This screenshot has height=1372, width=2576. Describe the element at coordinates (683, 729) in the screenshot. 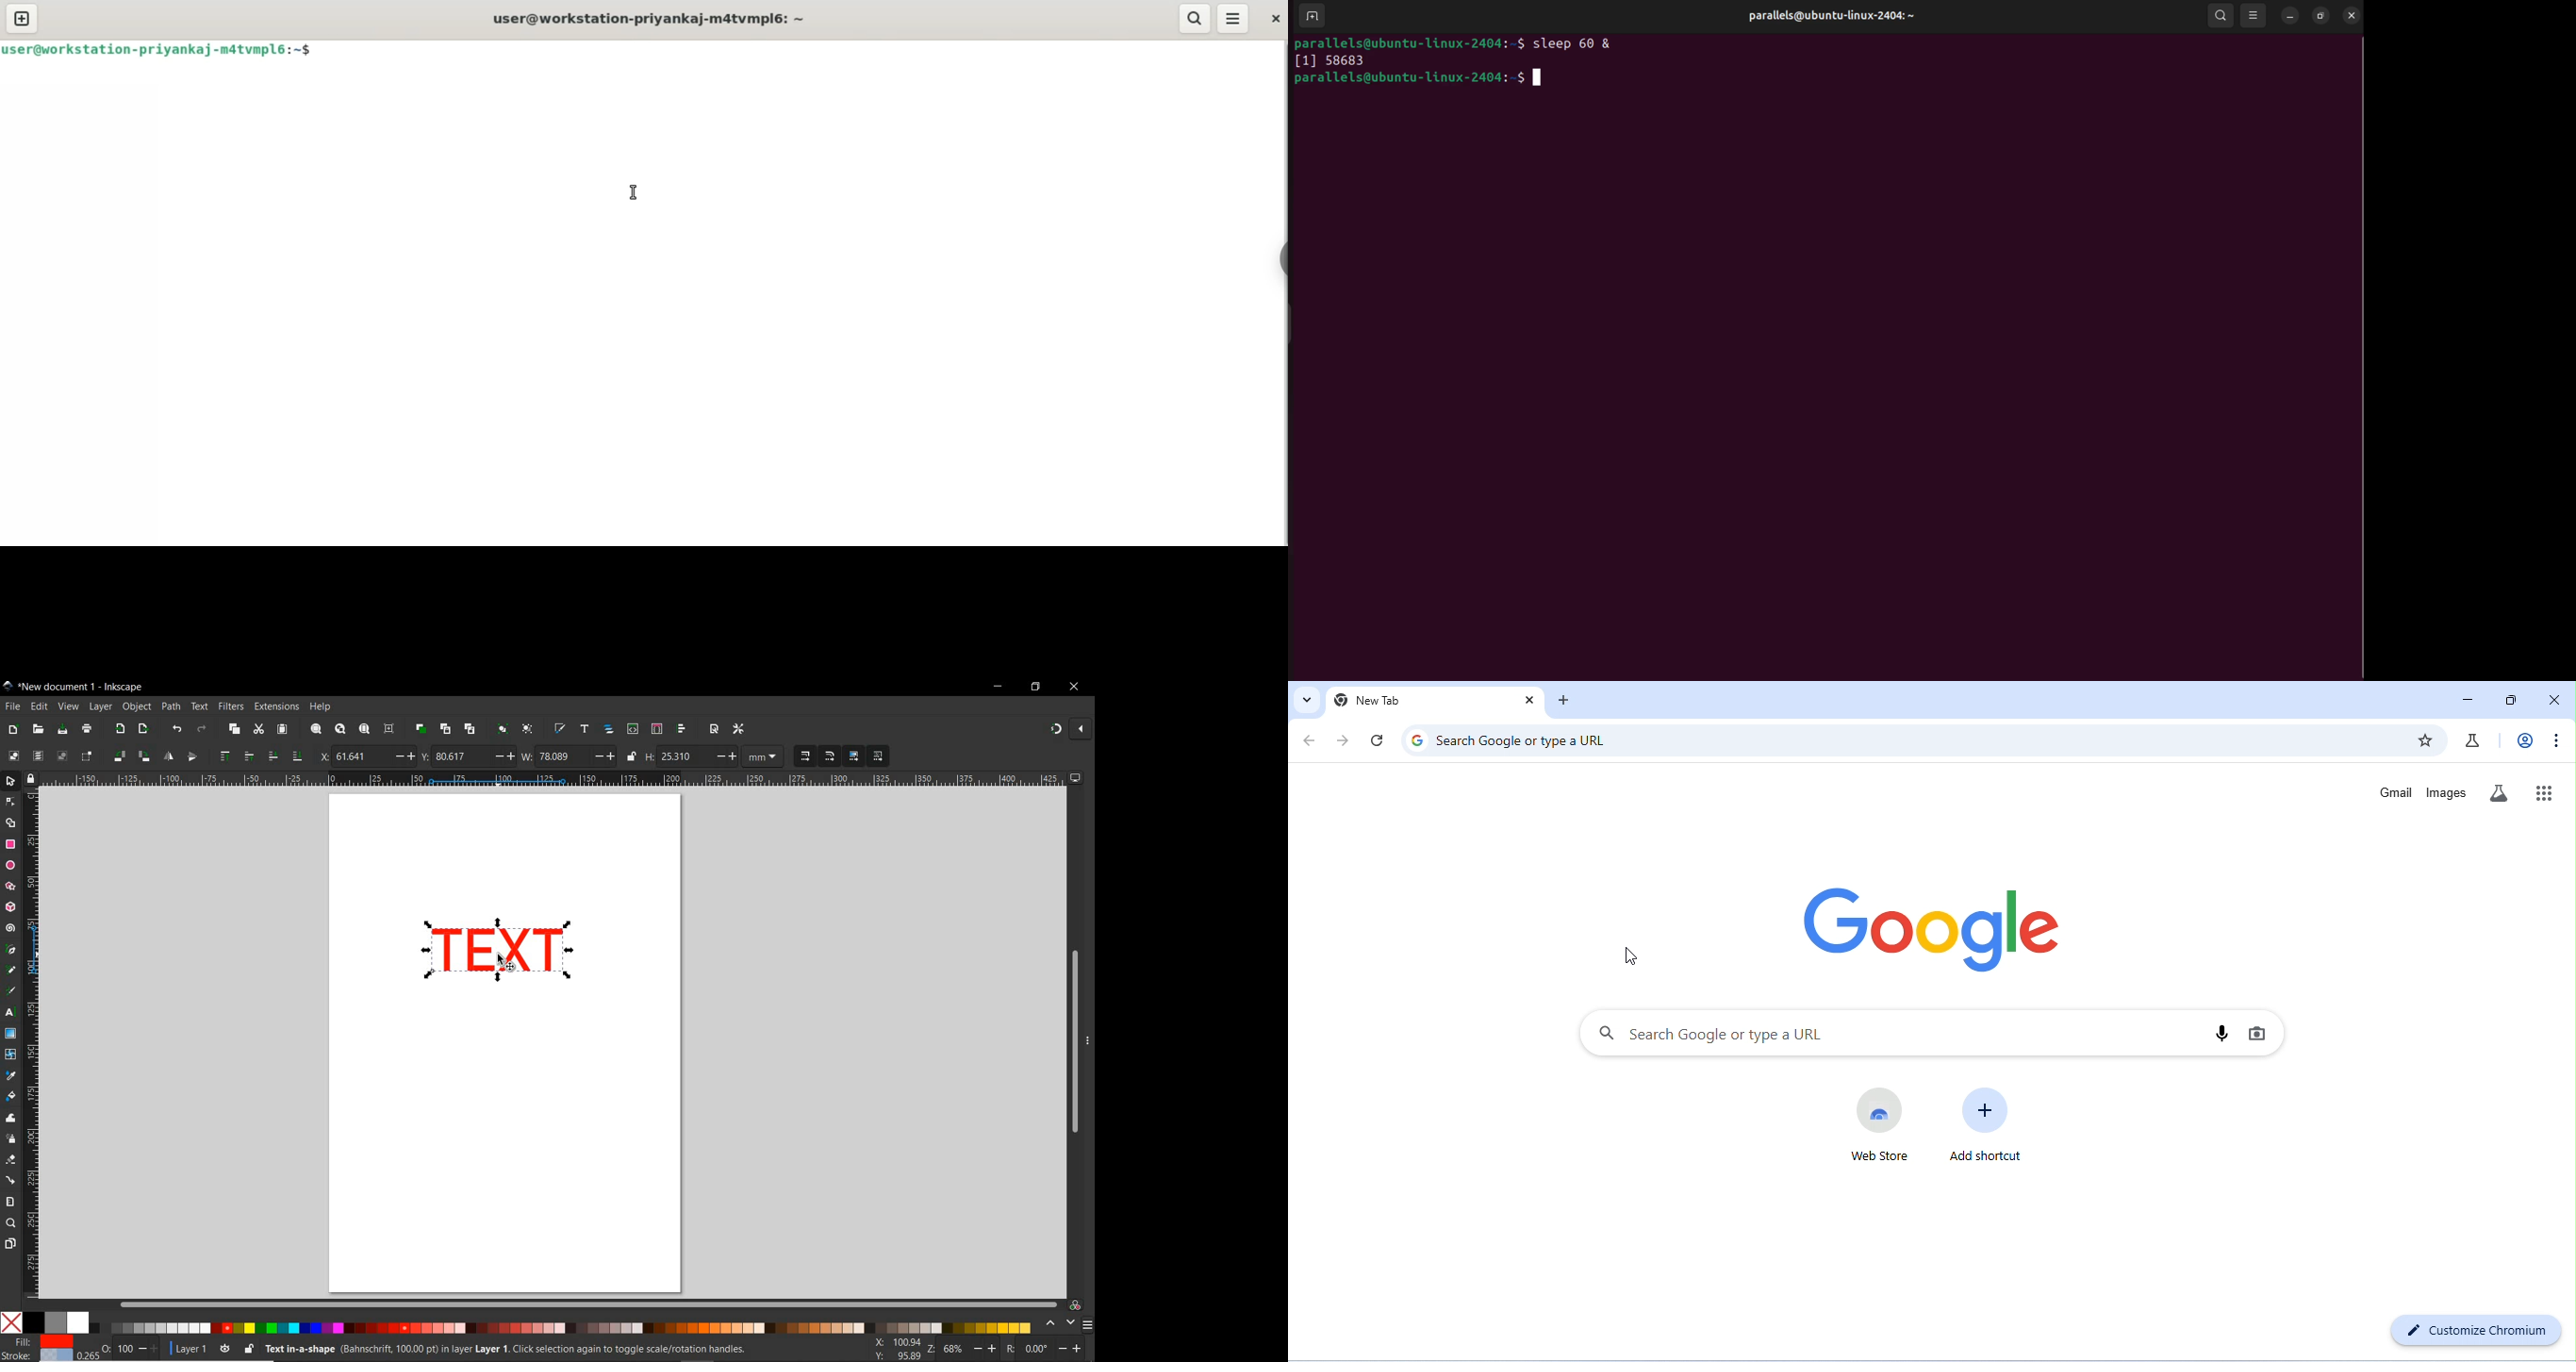

I see `open align and distribute` at that location.